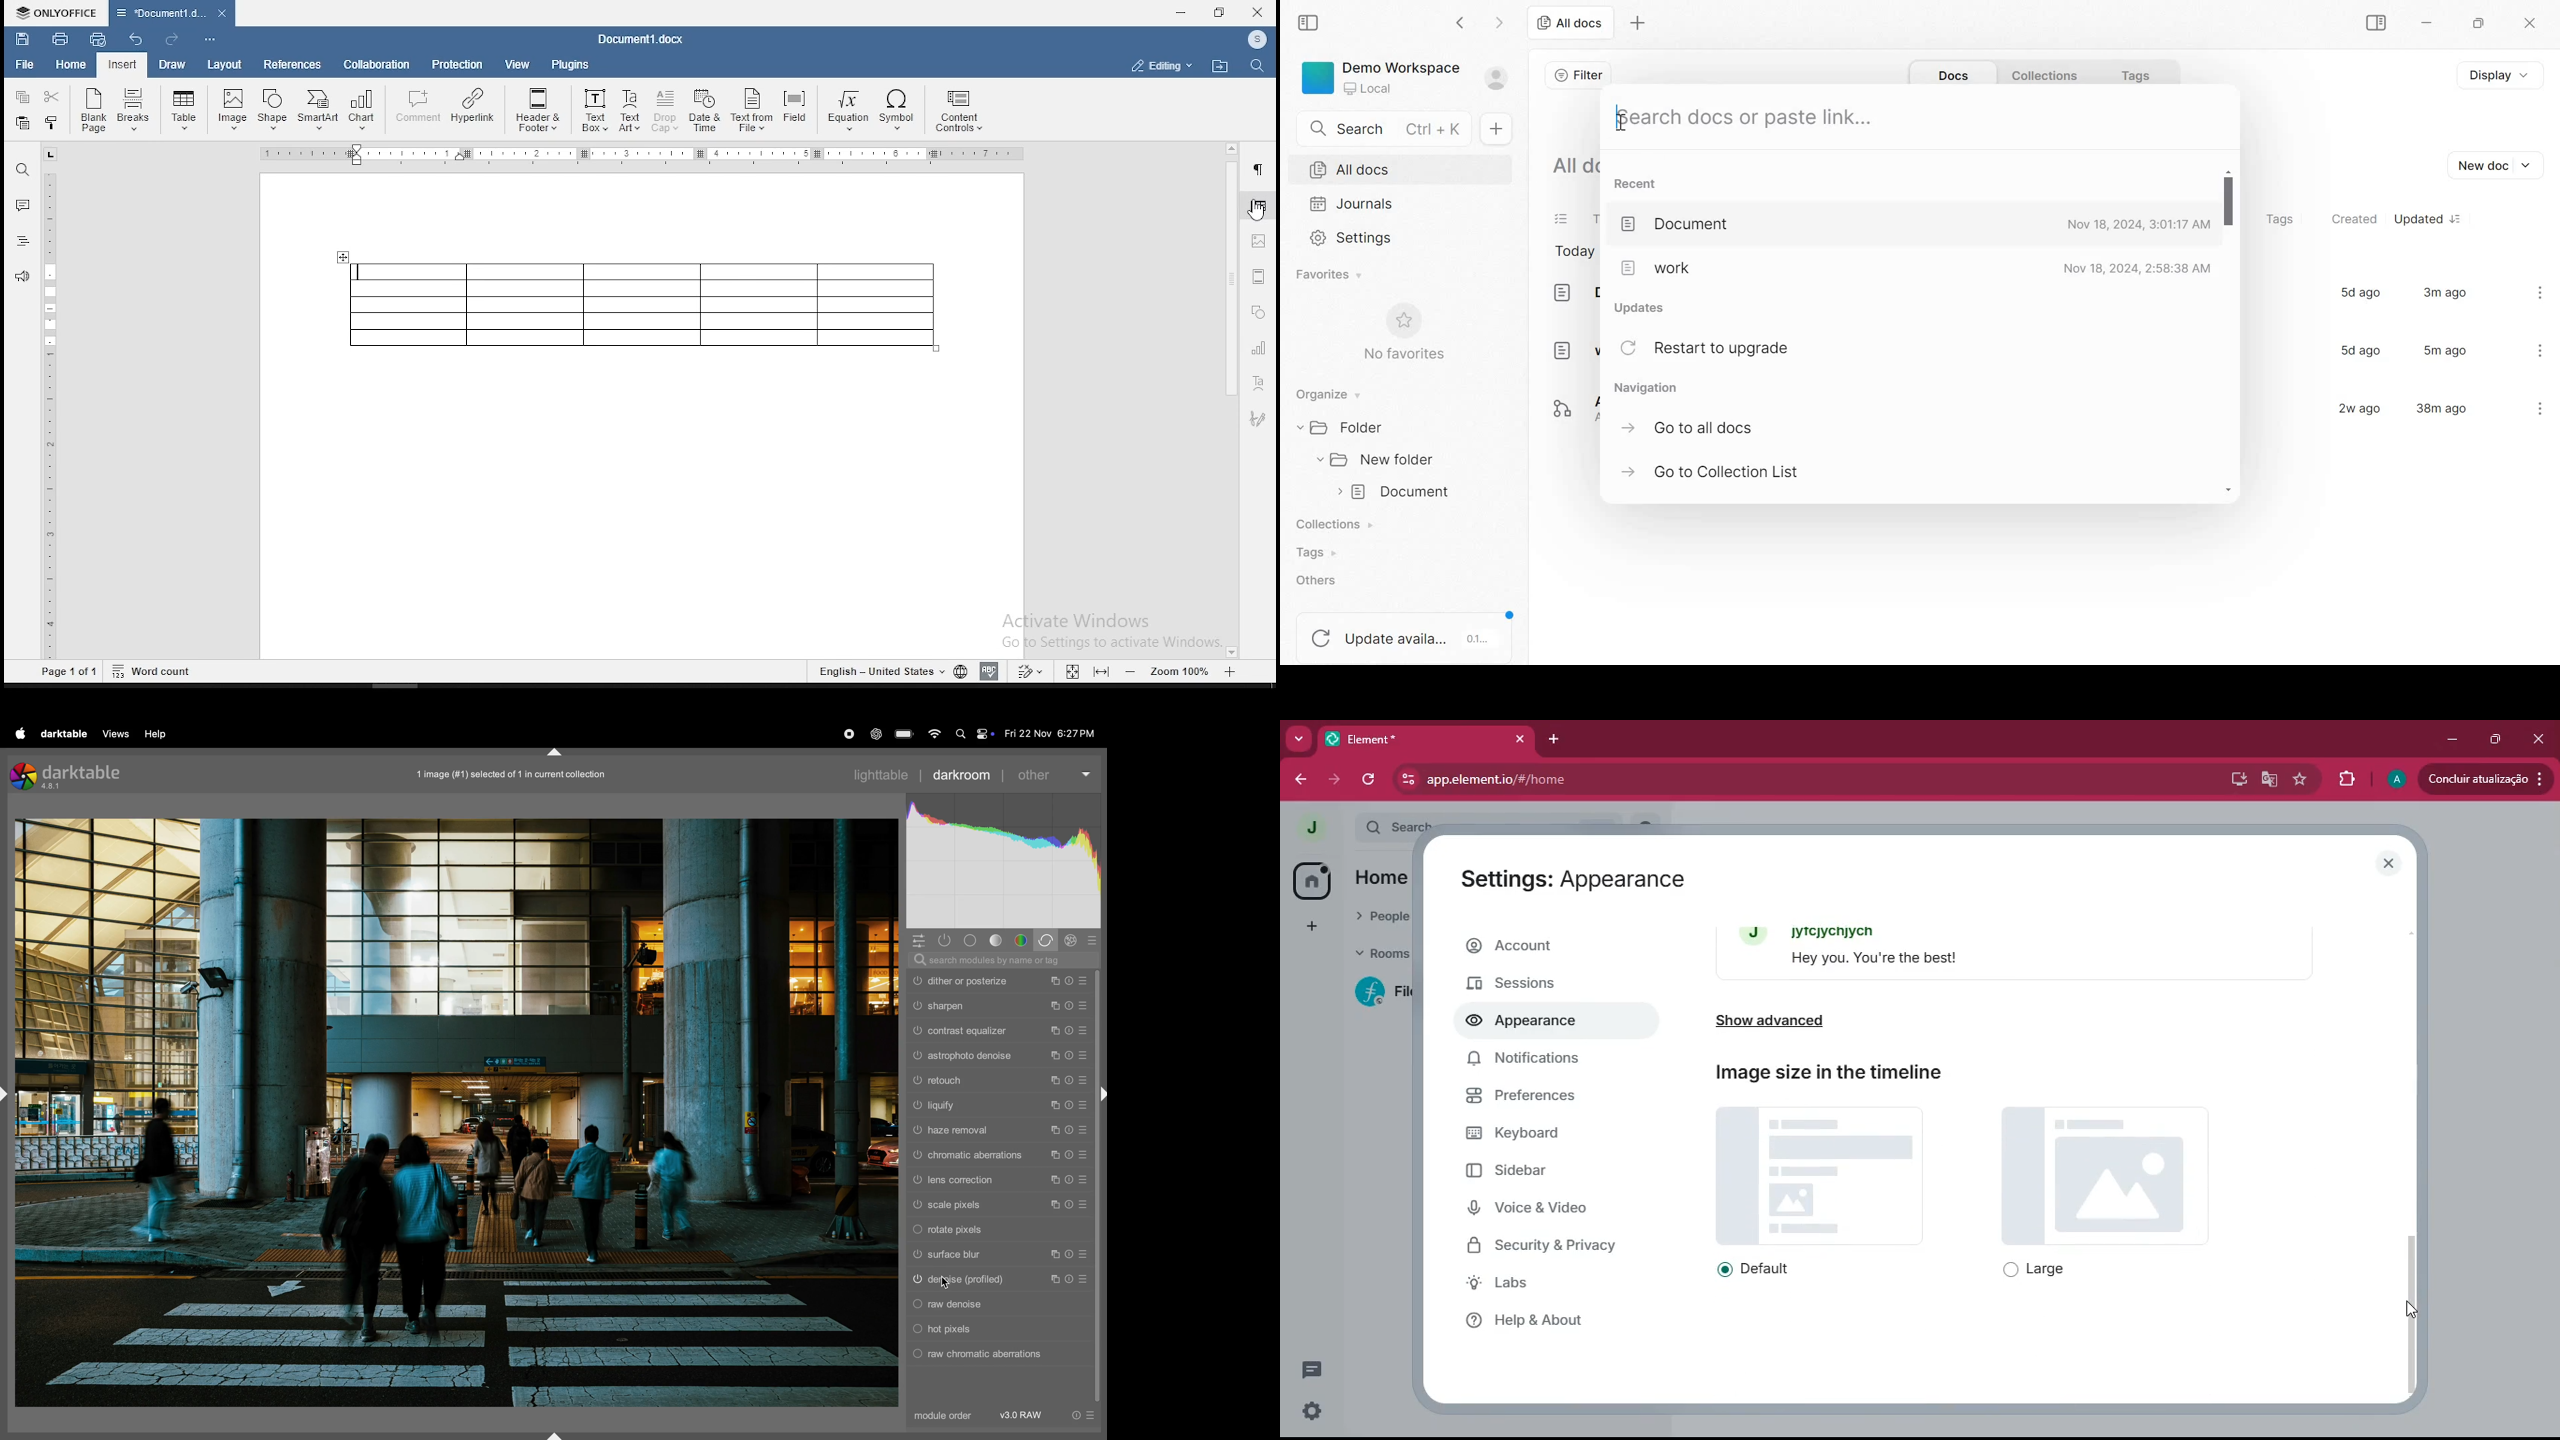 The width and height of the screenshot is (2576, 1456). What do you see at coordinates (1575, 349) in the screenshot?
I see `work` at bounding box center [1575, 349].